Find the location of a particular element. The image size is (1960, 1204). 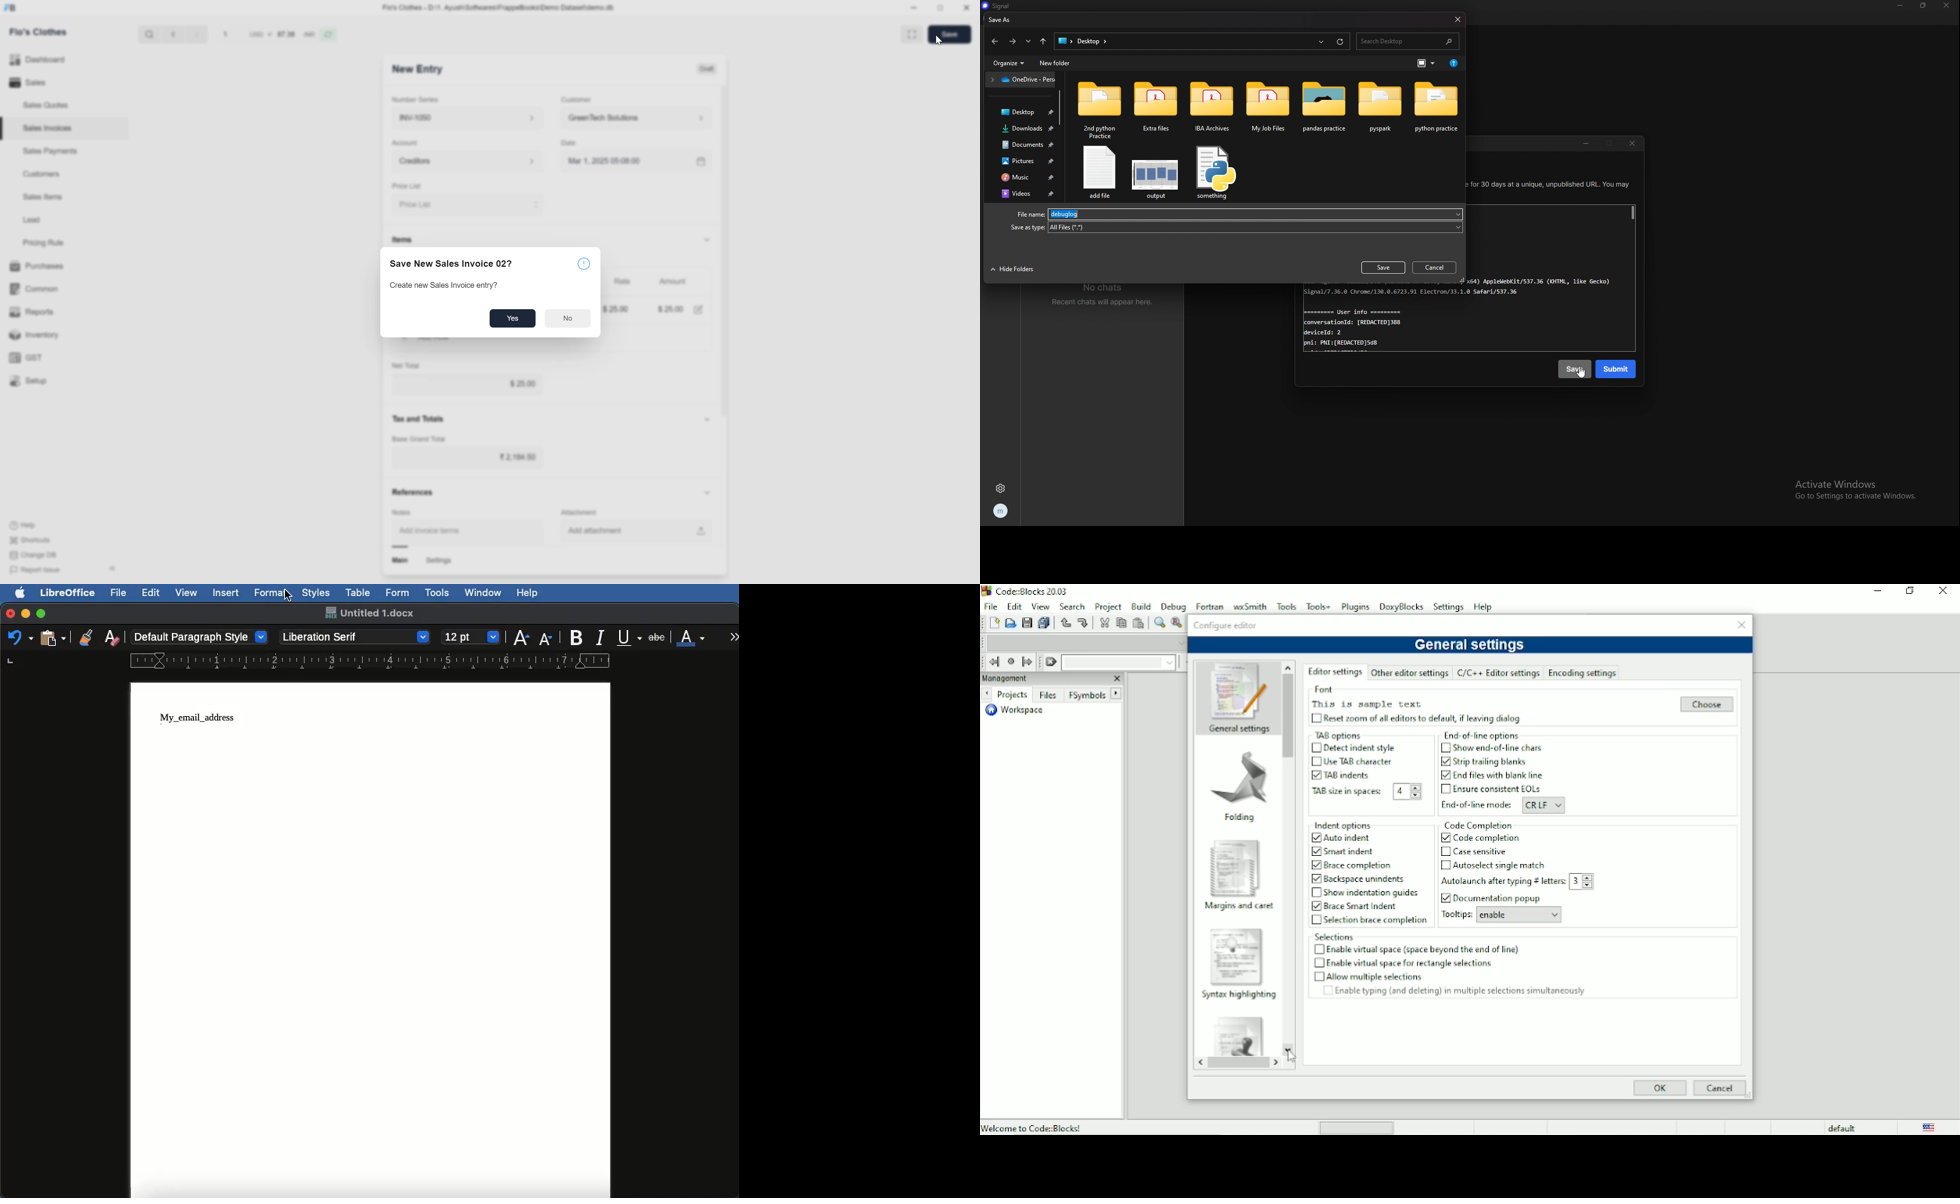

Chehckbox is located at coordinates (1316, 719).